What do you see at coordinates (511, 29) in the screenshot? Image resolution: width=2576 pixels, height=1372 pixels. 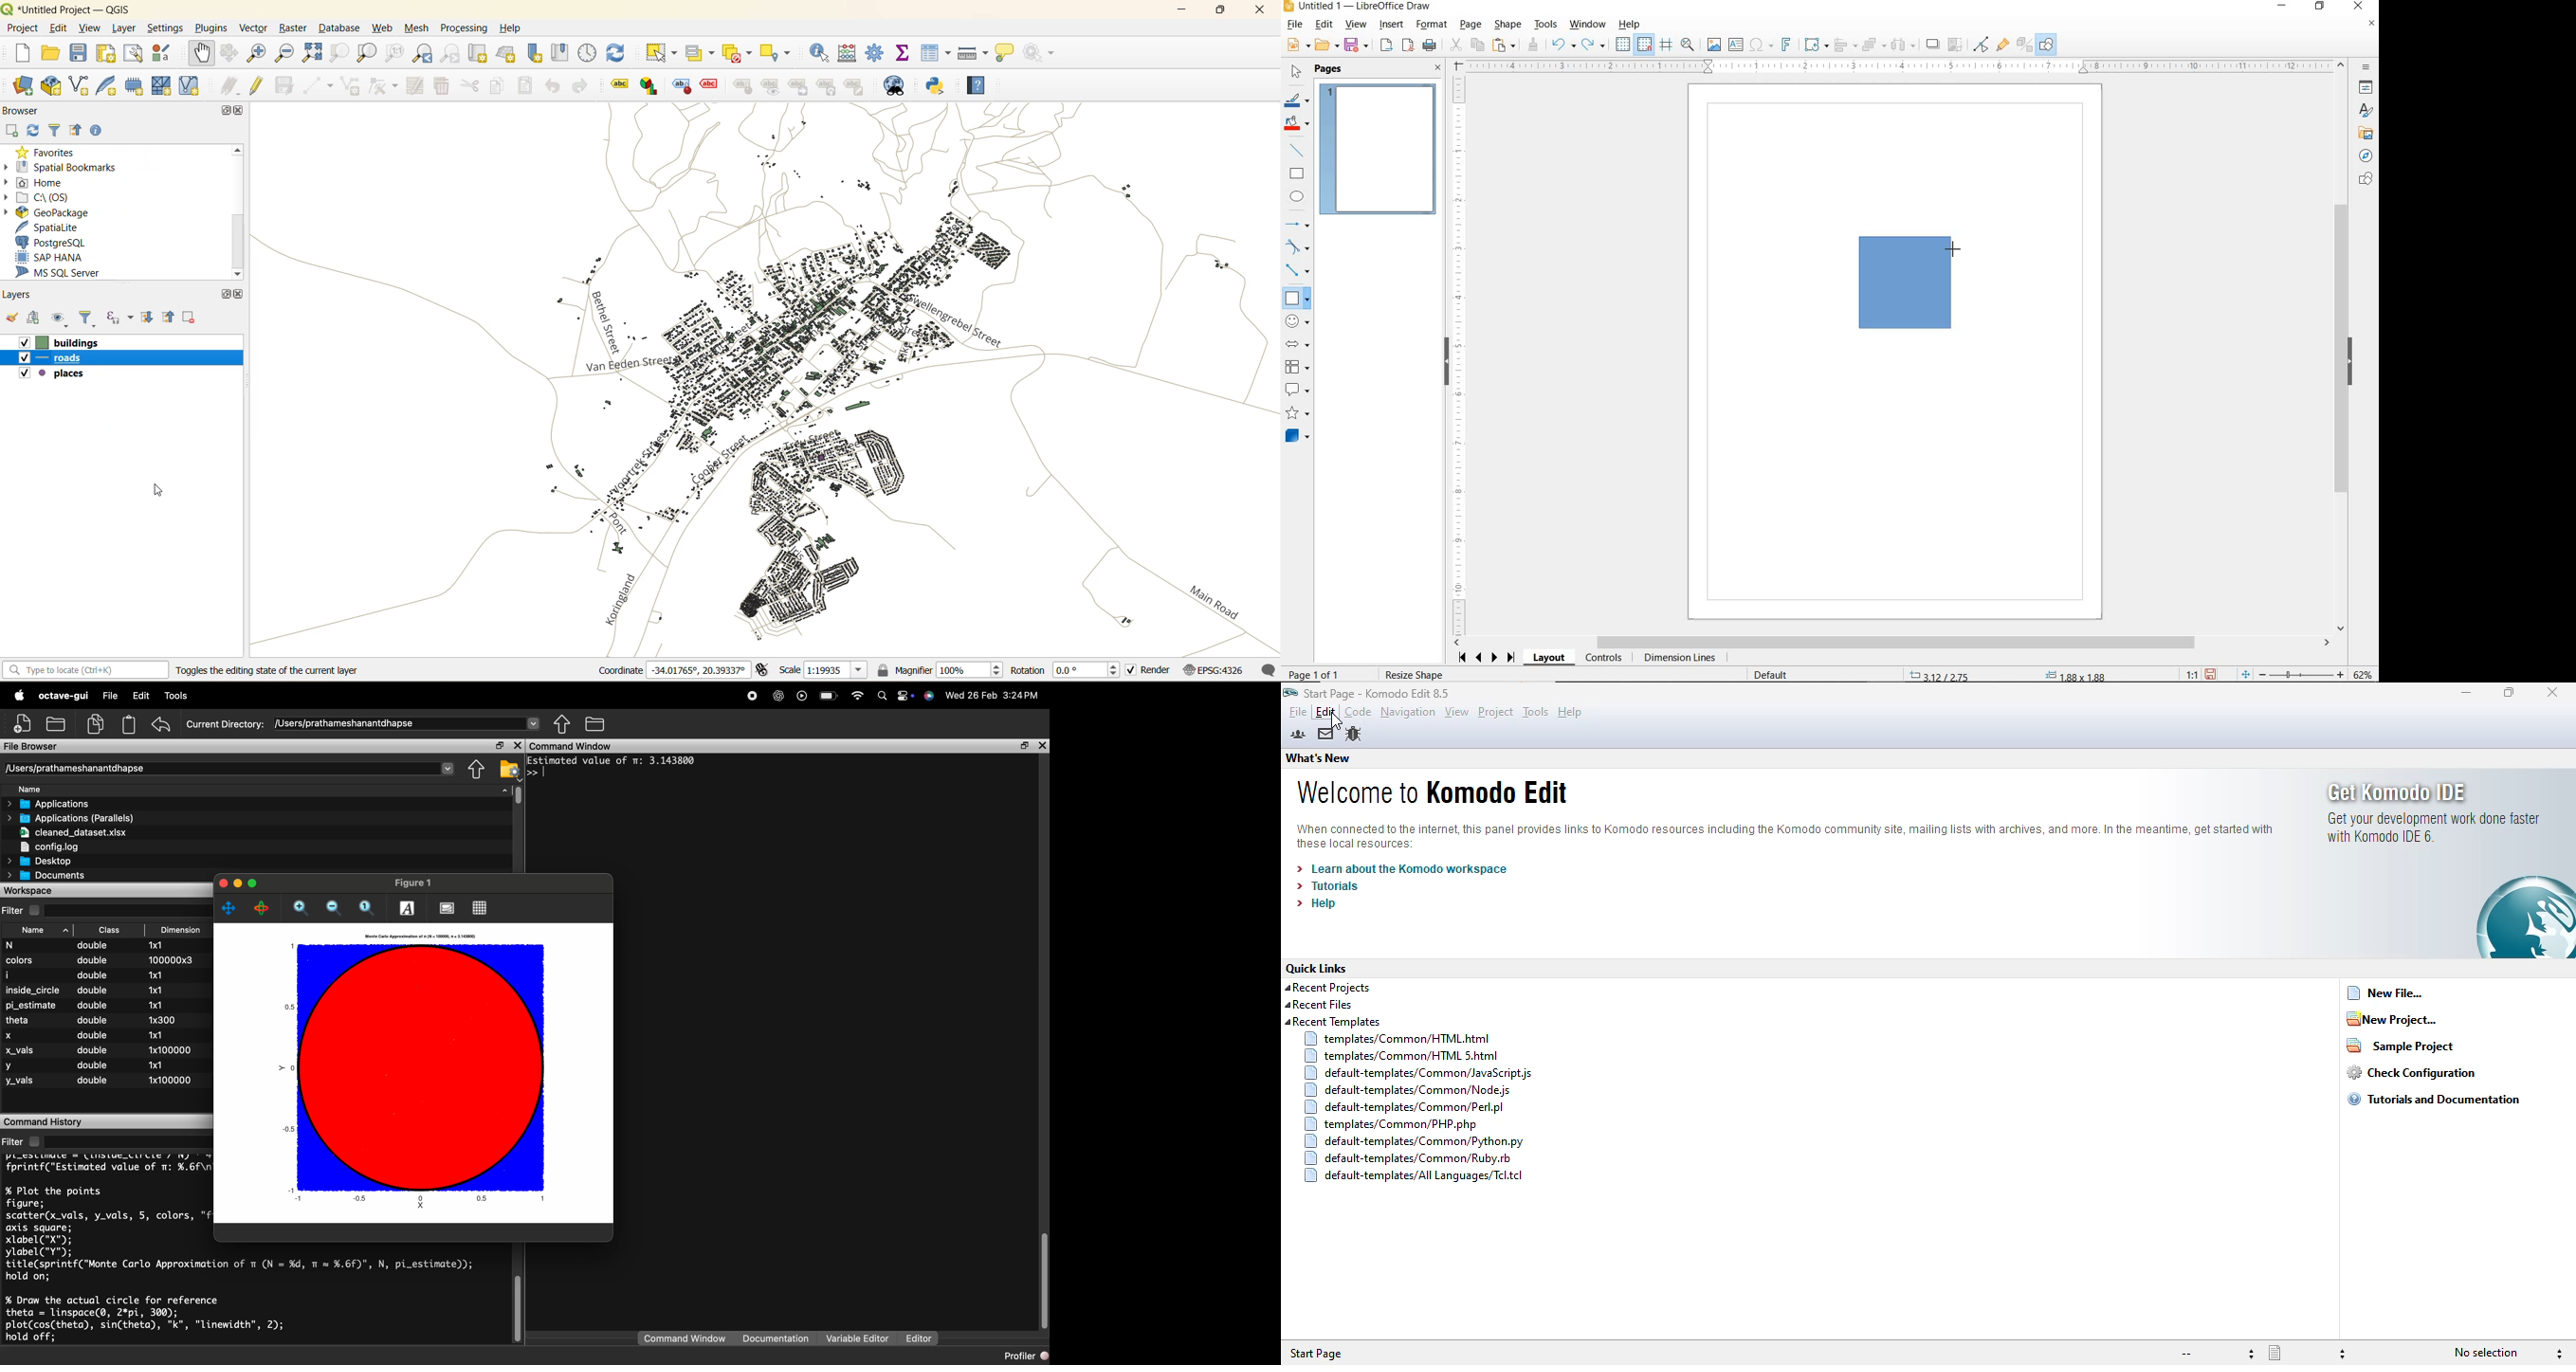 I see `help` at bounding box center [511, 29].